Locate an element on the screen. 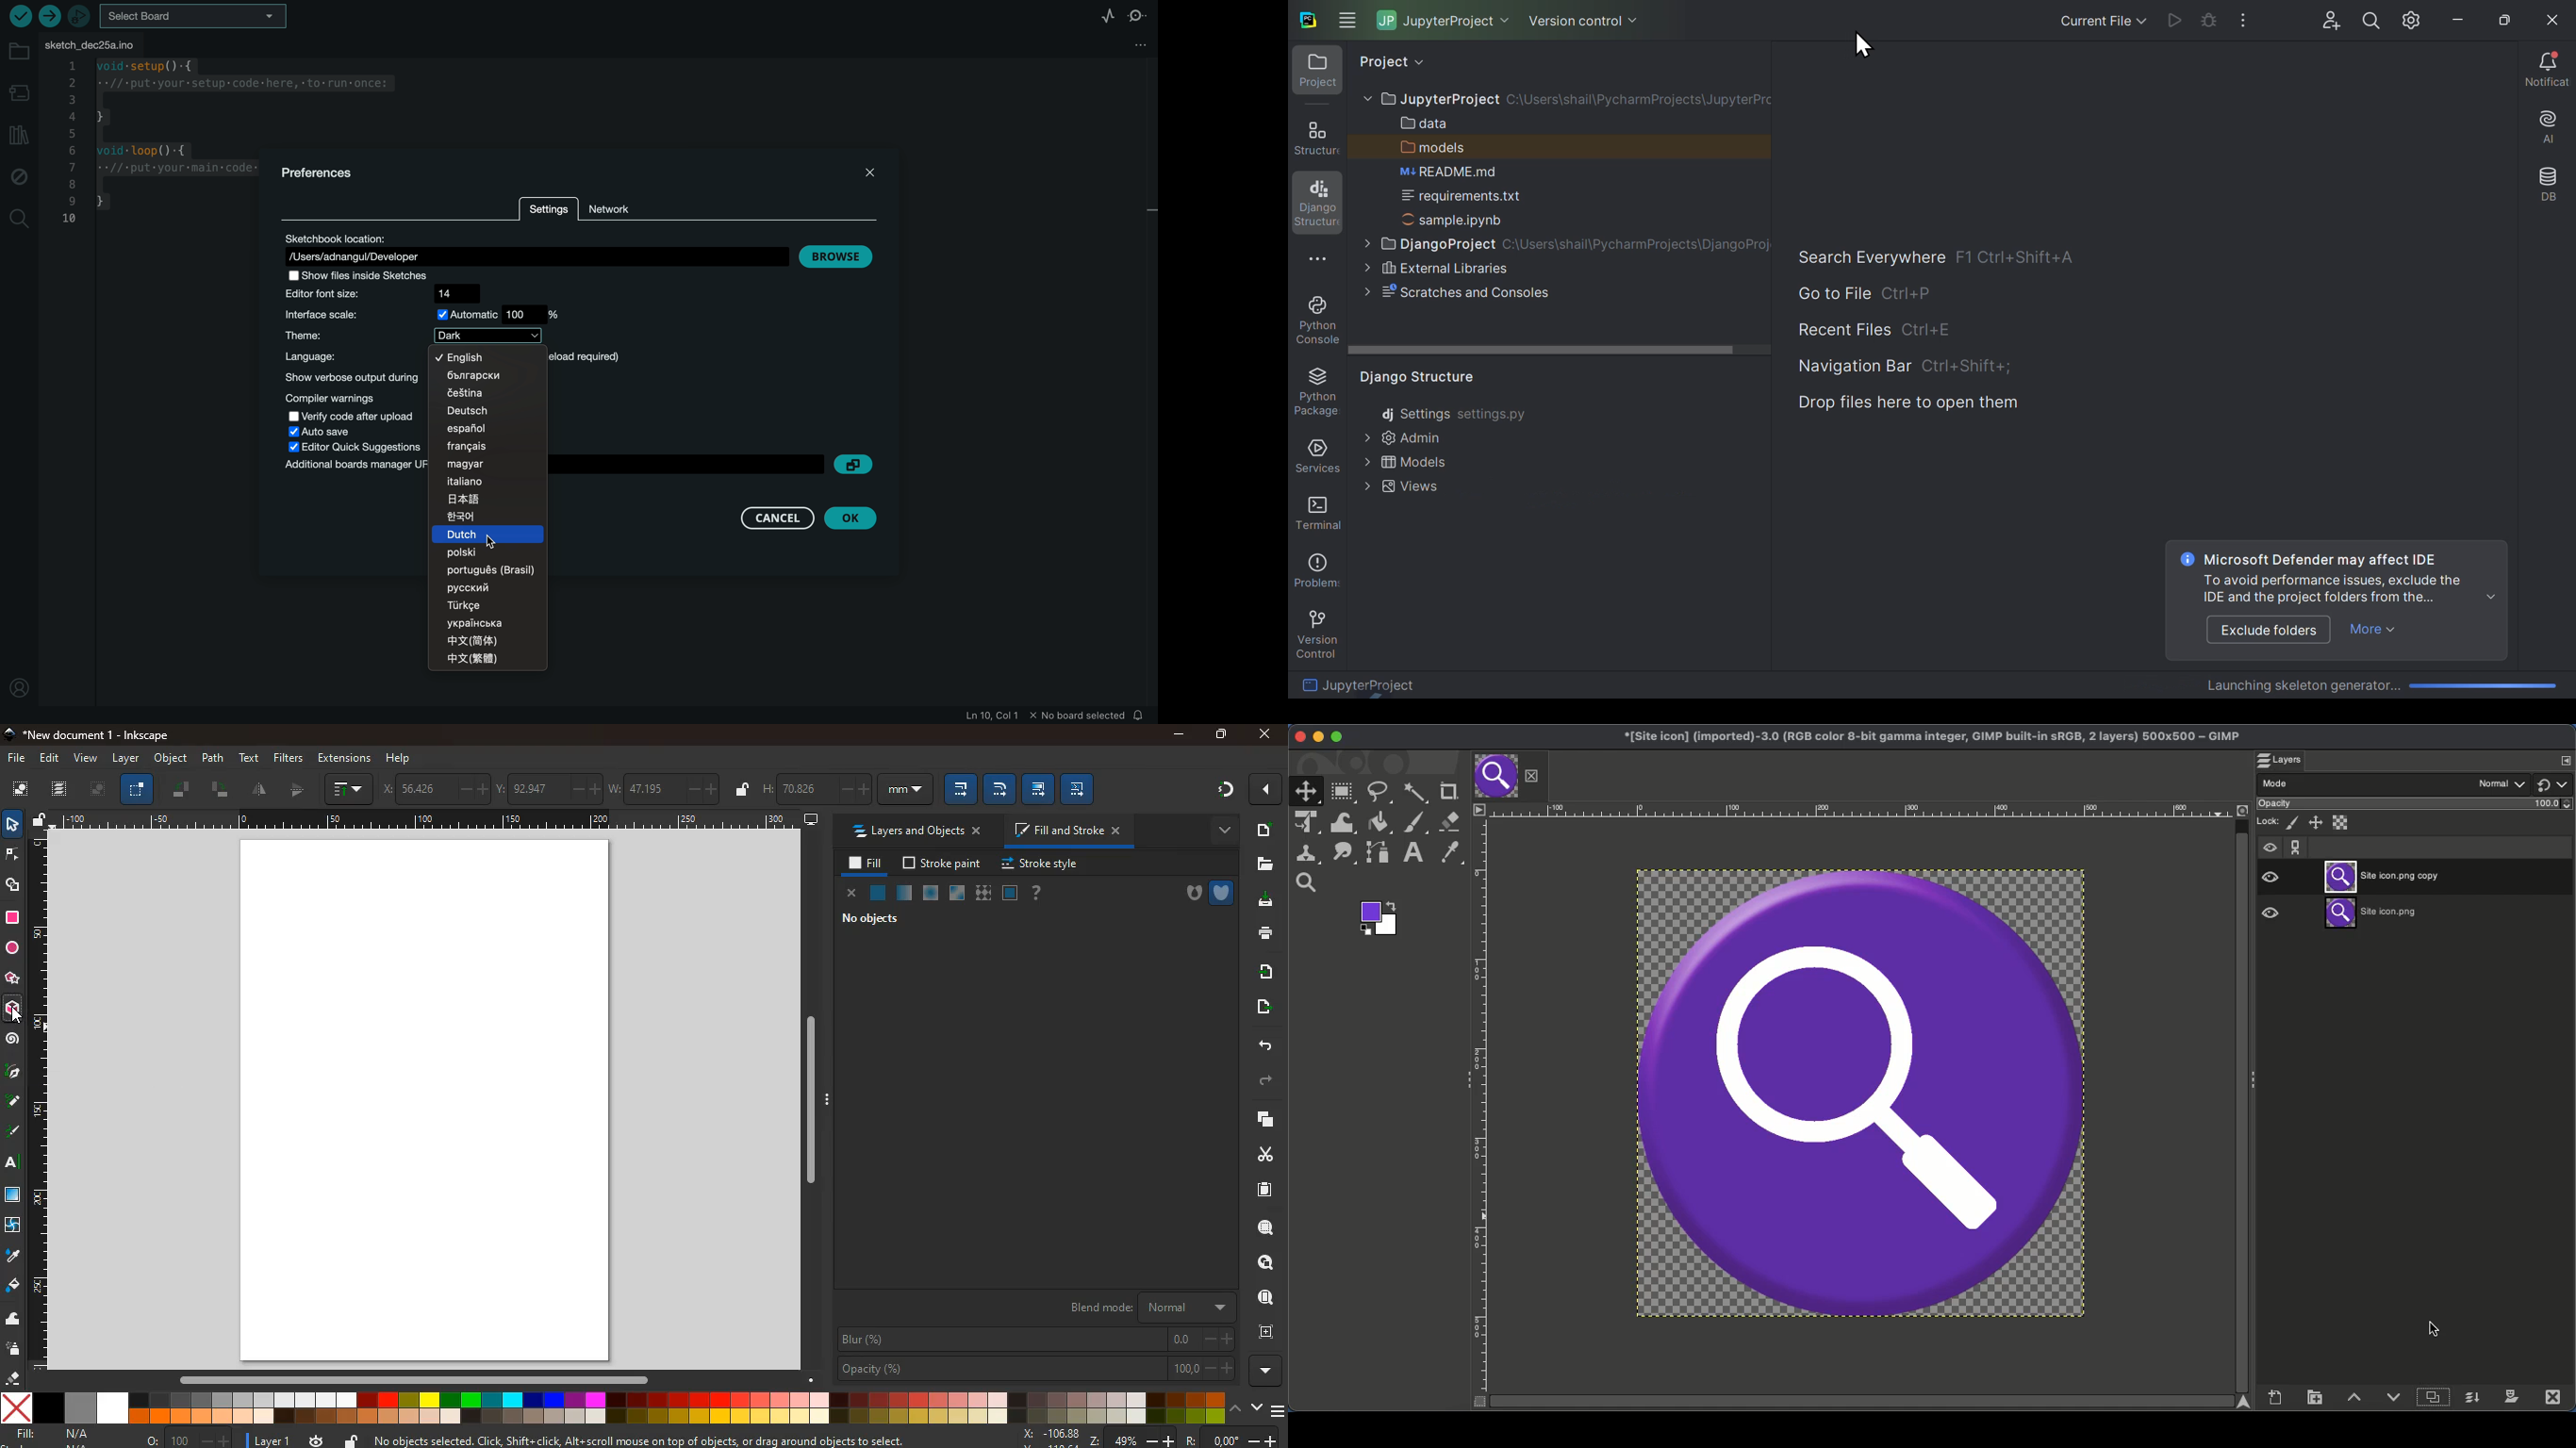  Smudge is located at coordinates (1343, 854).